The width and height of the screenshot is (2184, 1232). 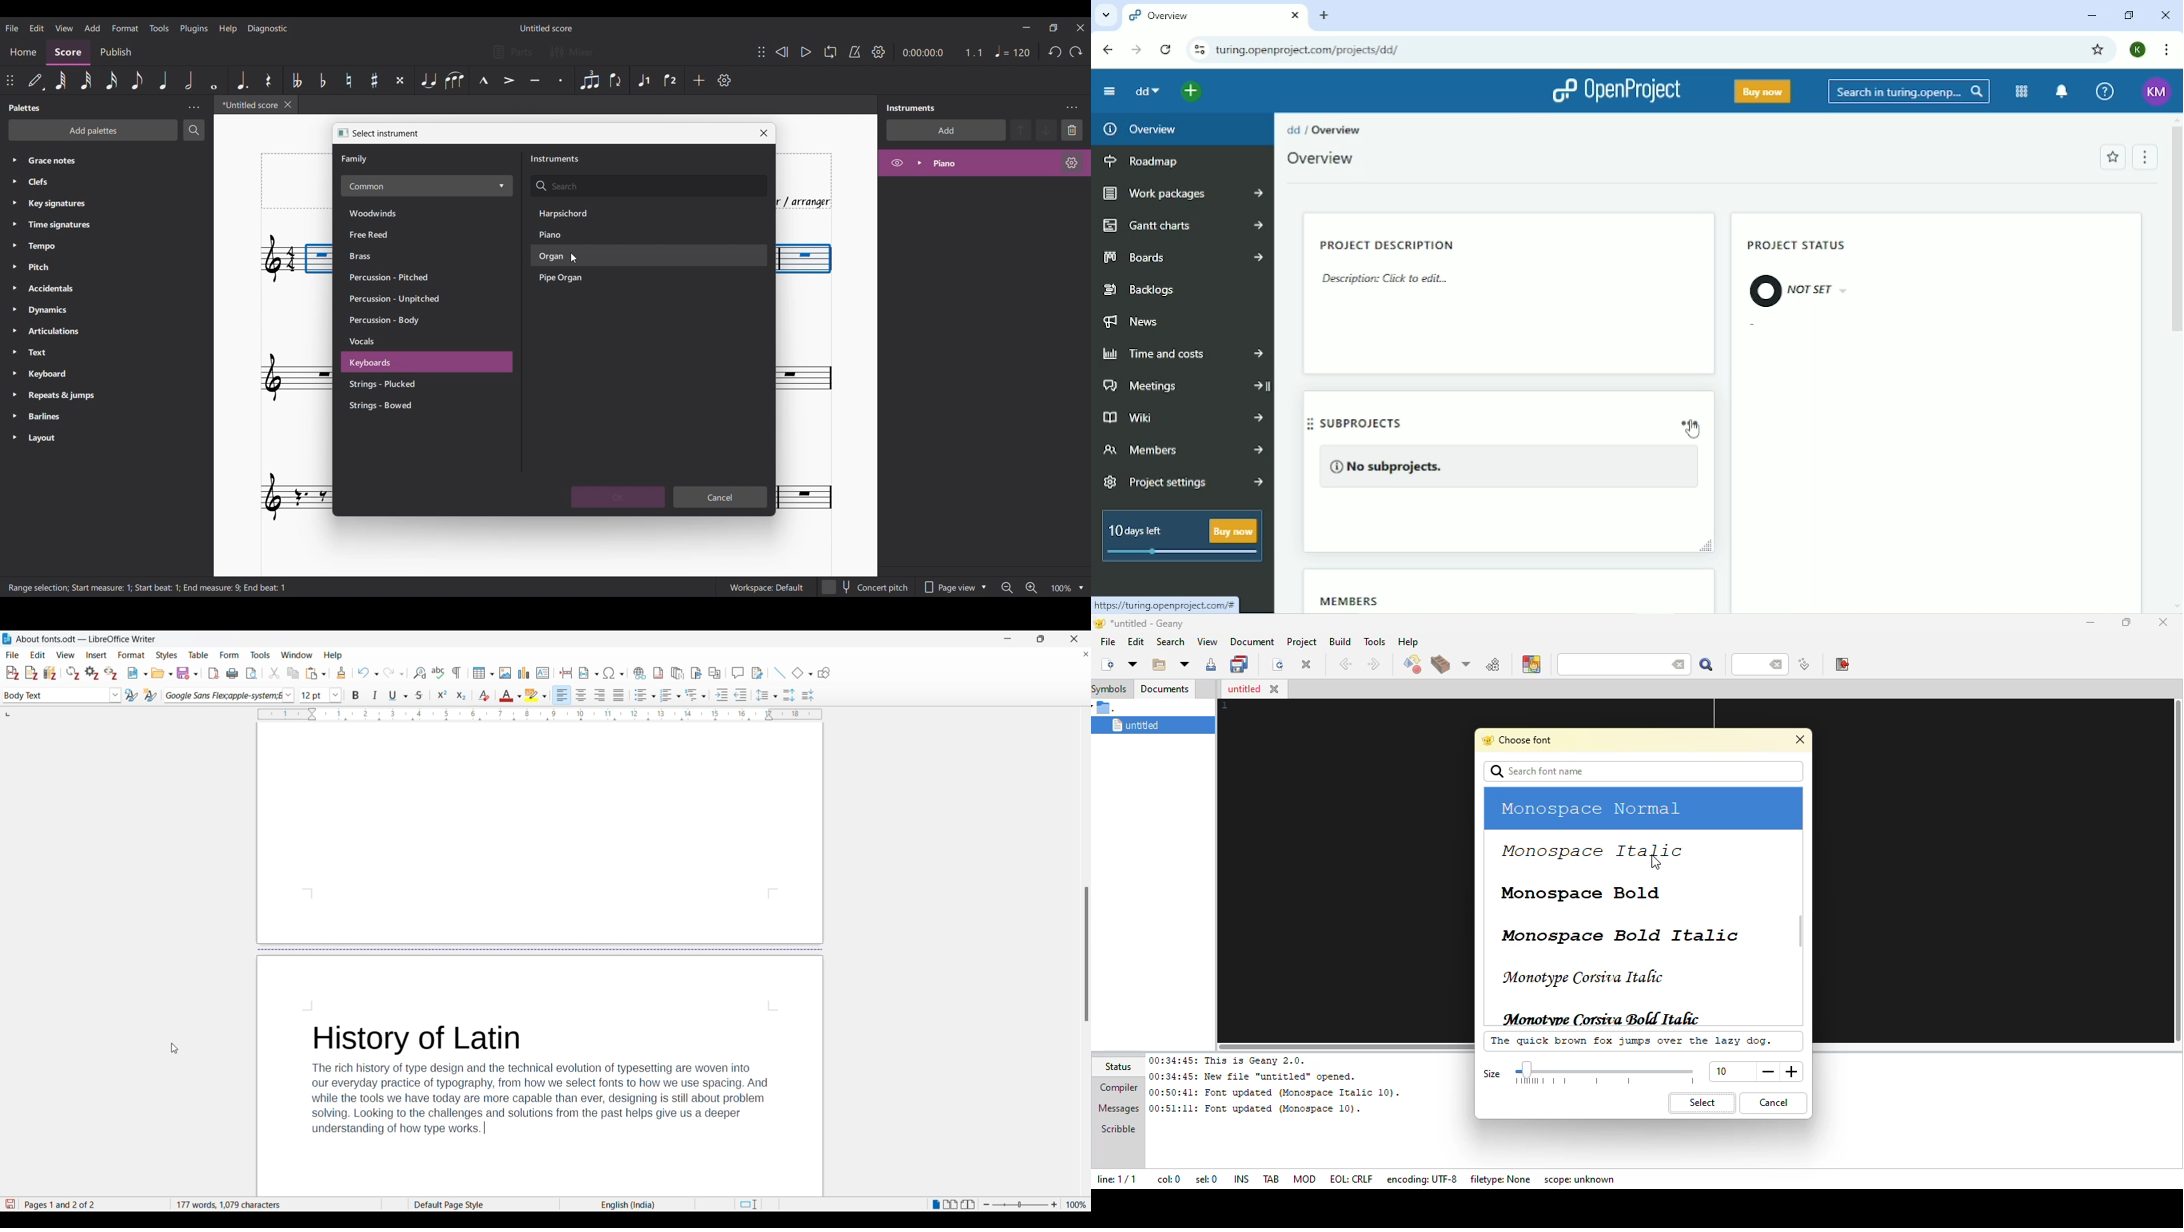 What do you see at coordinates (1354, 600) in the screenshot?
I see `Members` at bounding box center [1354, 600].